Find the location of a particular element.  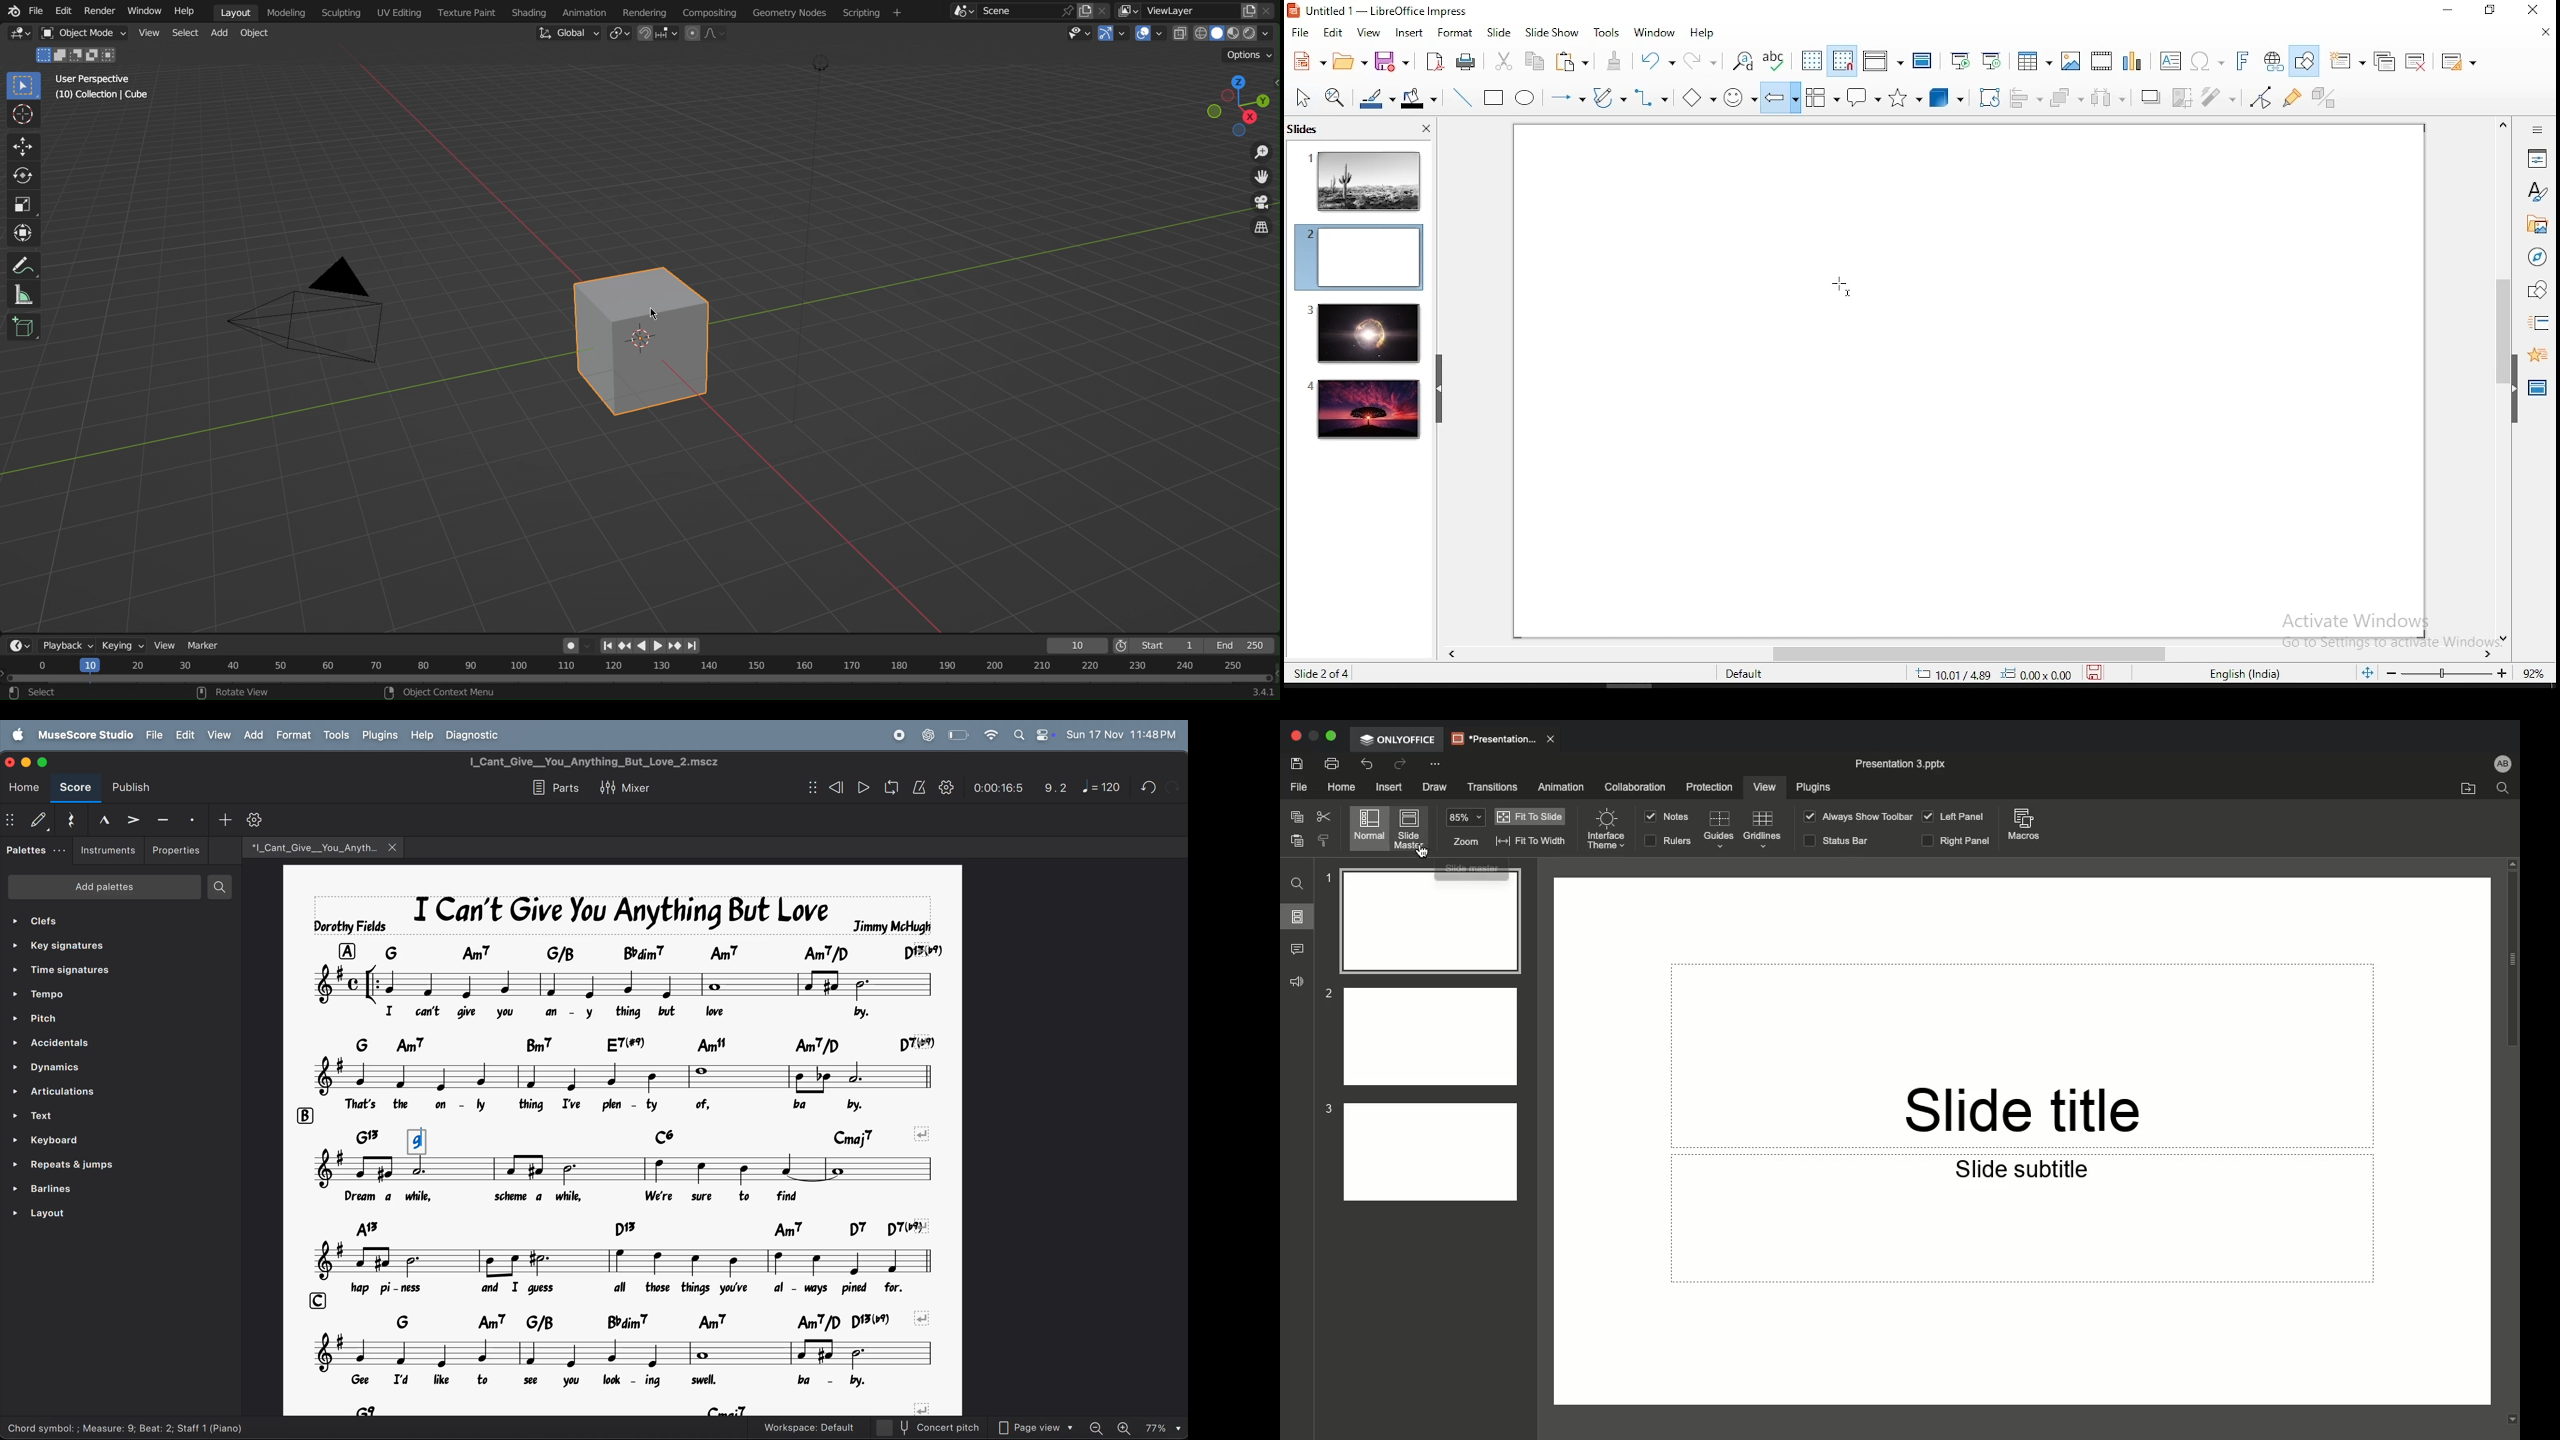

Geometry Nodes is located at coordinates (791, 11).